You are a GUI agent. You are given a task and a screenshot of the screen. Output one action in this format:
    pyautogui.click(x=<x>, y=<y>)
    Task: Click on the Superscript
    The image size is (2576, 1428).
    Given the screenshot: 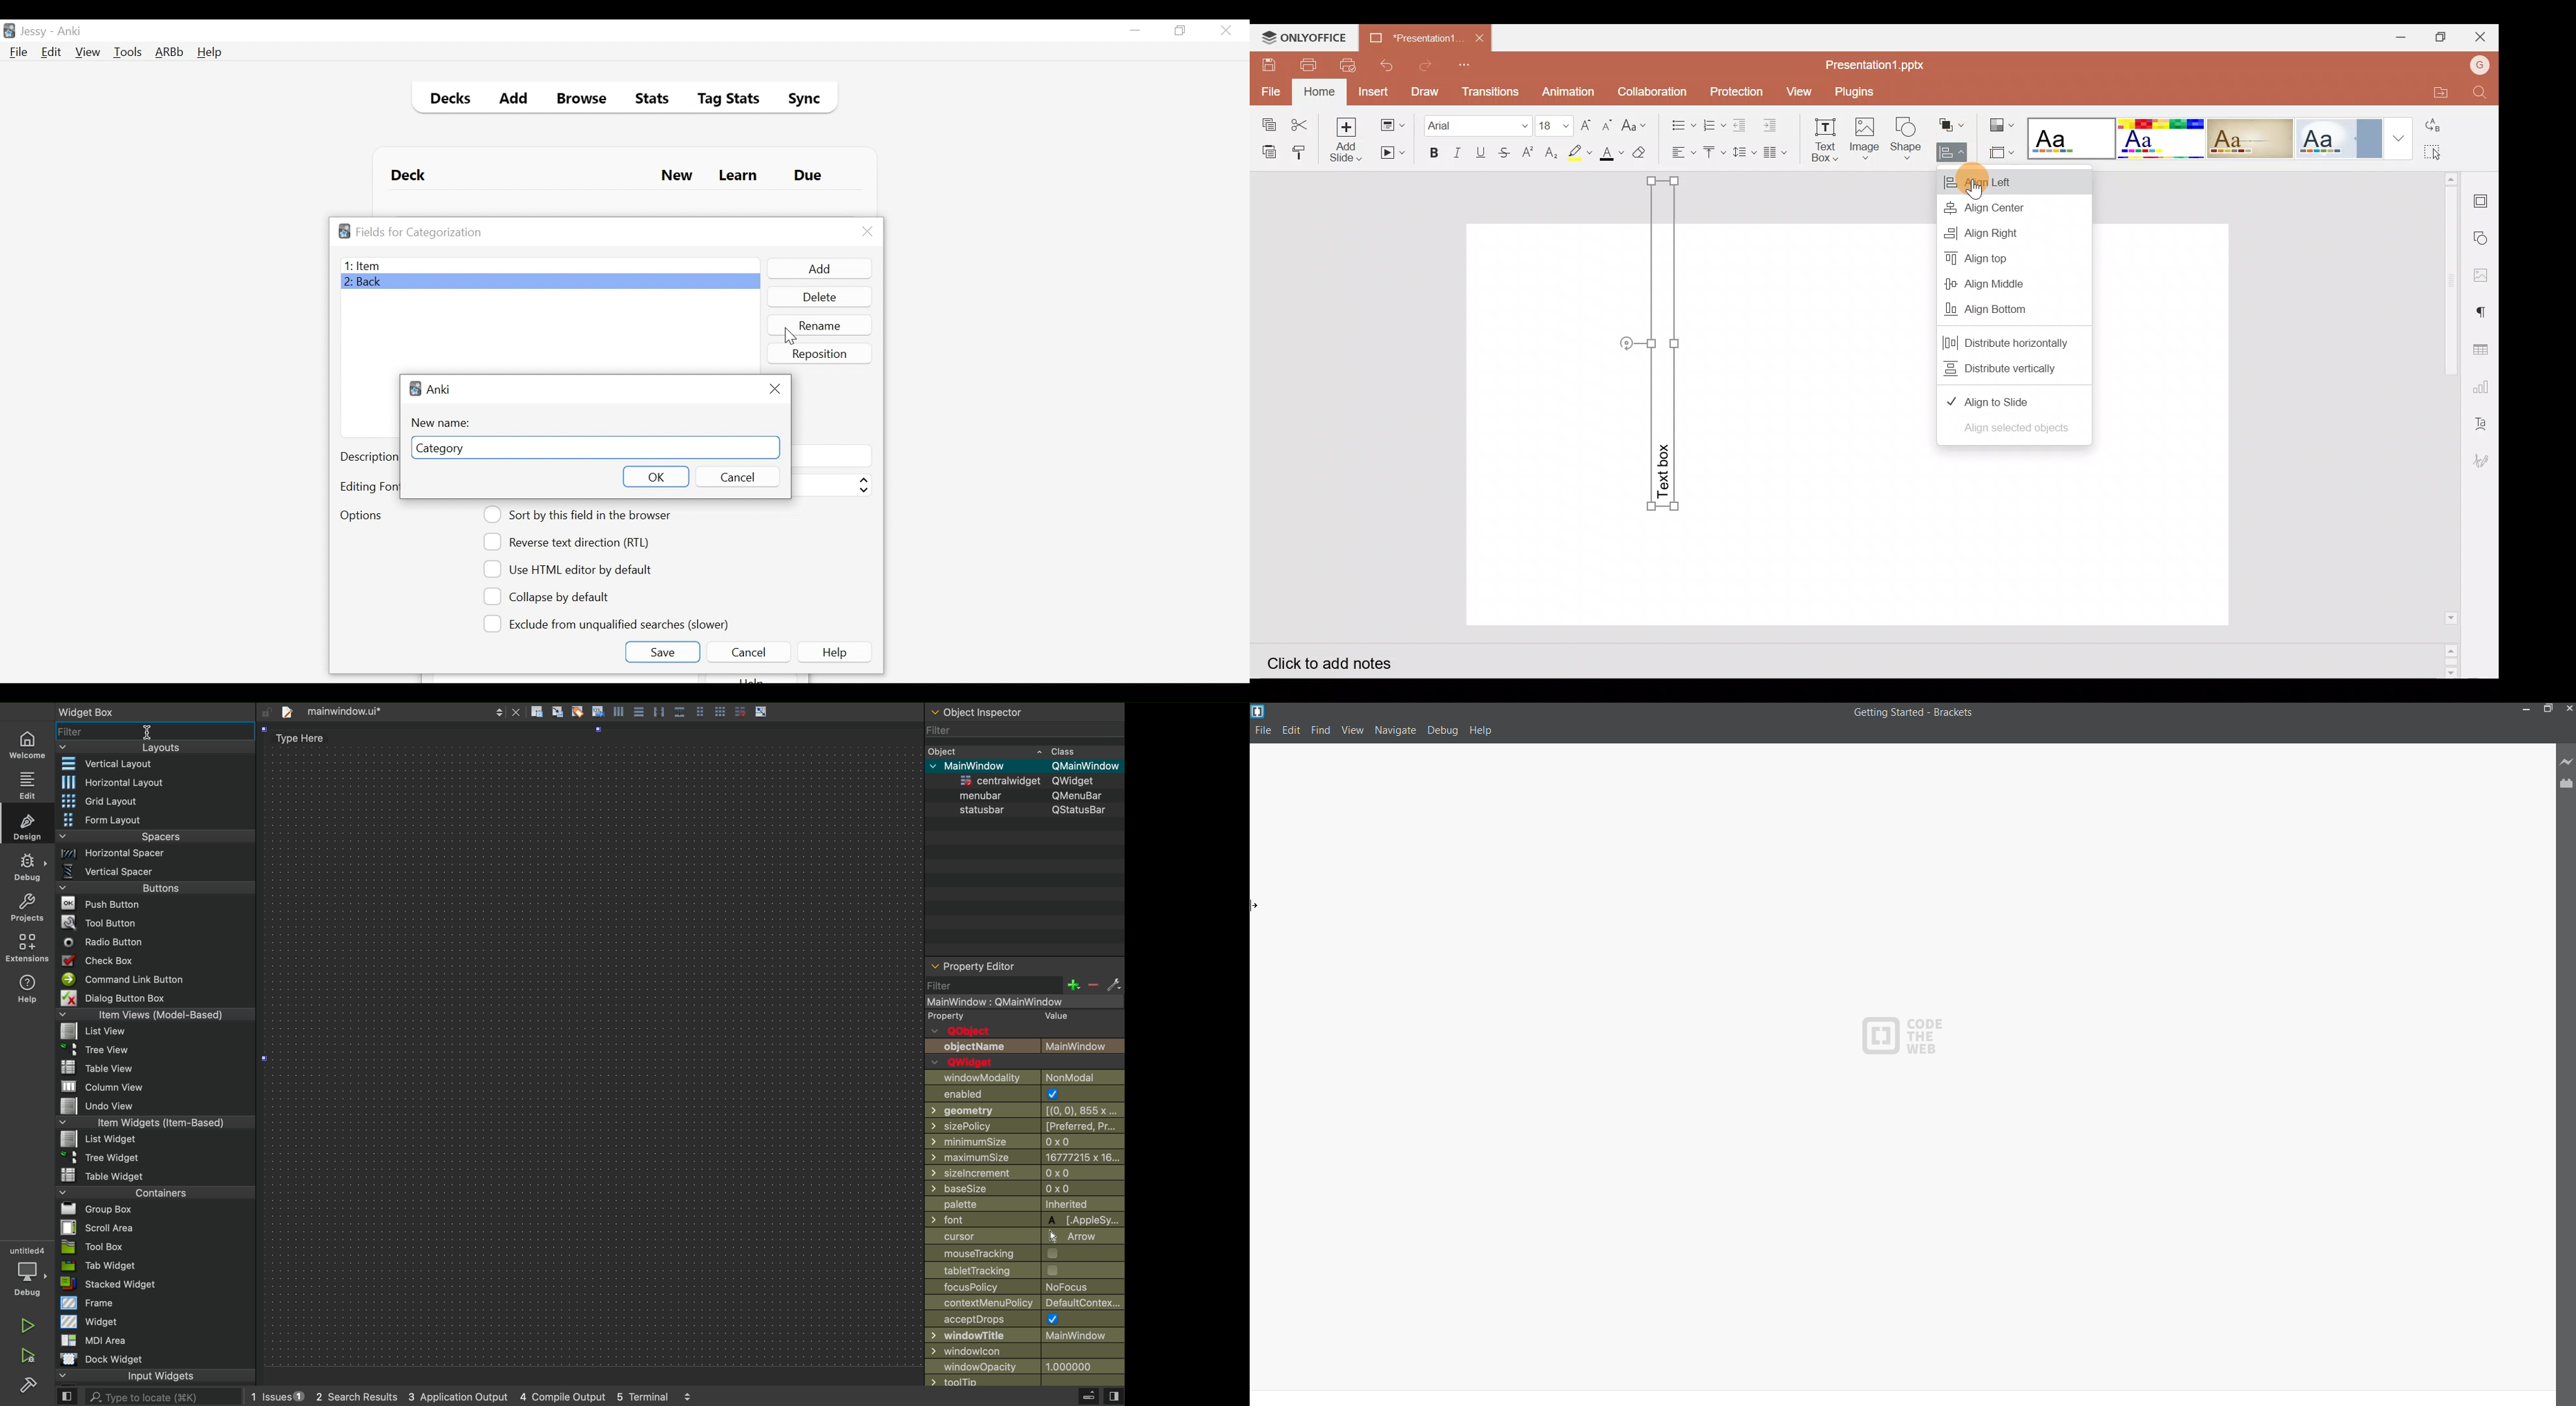 What is the action you would take?
    pyautogui.click(x=1532, y=154)
    